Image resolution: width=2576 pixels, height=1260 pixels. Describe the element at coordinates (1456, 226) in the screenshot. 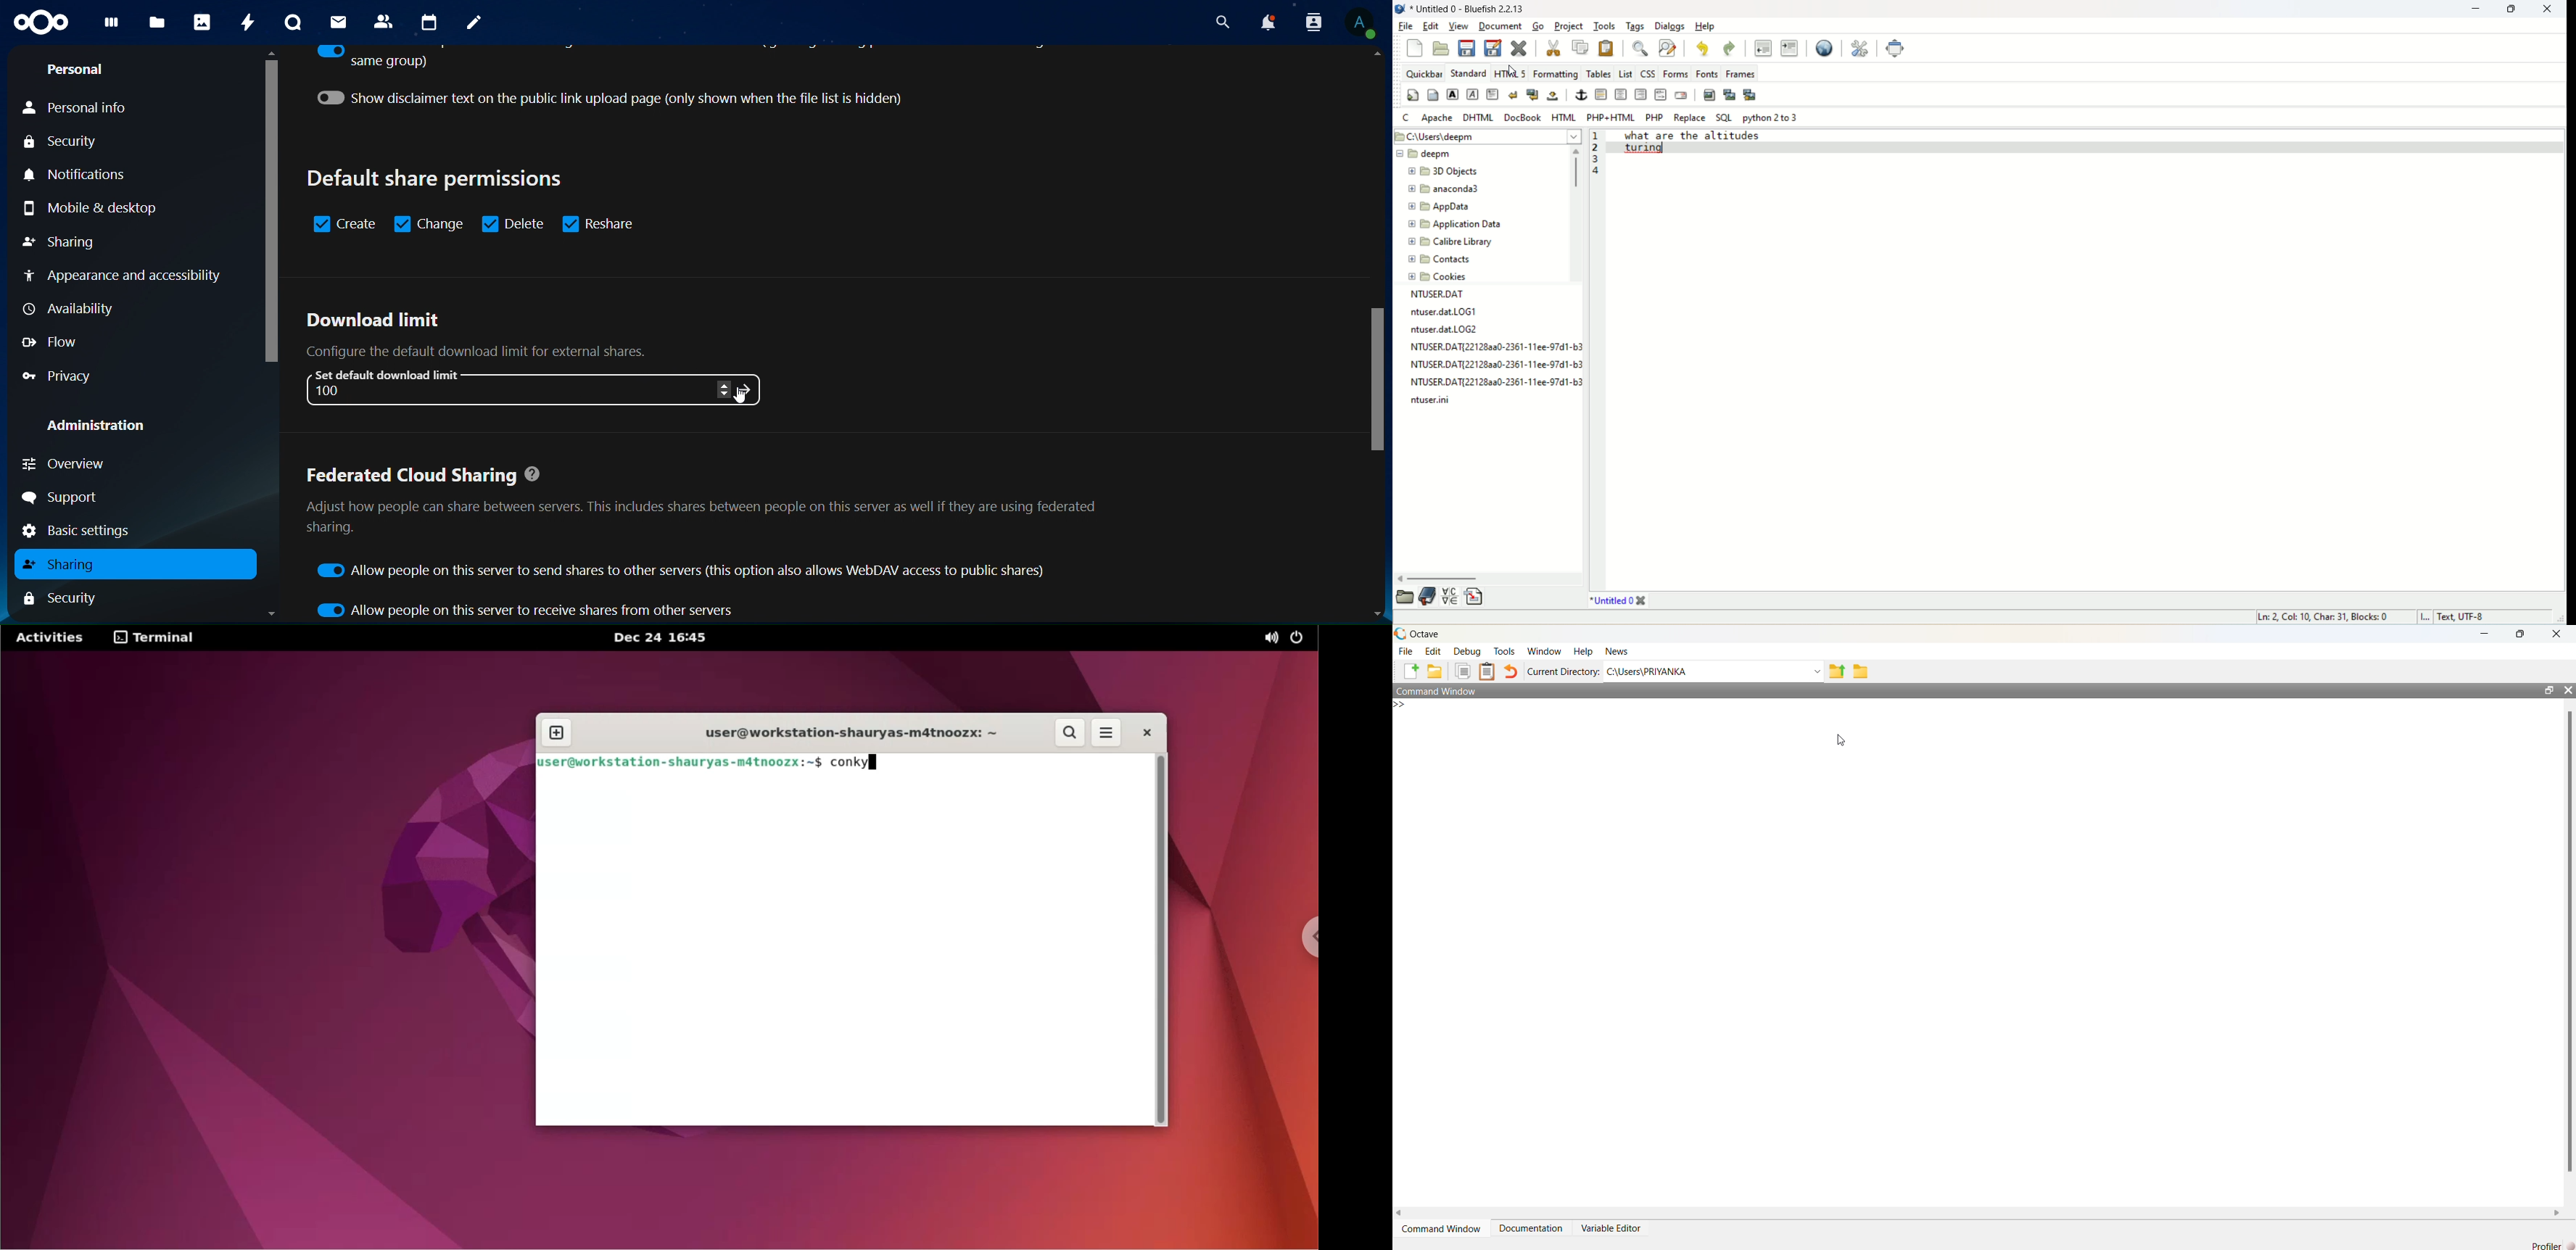

I see `application` at that location.